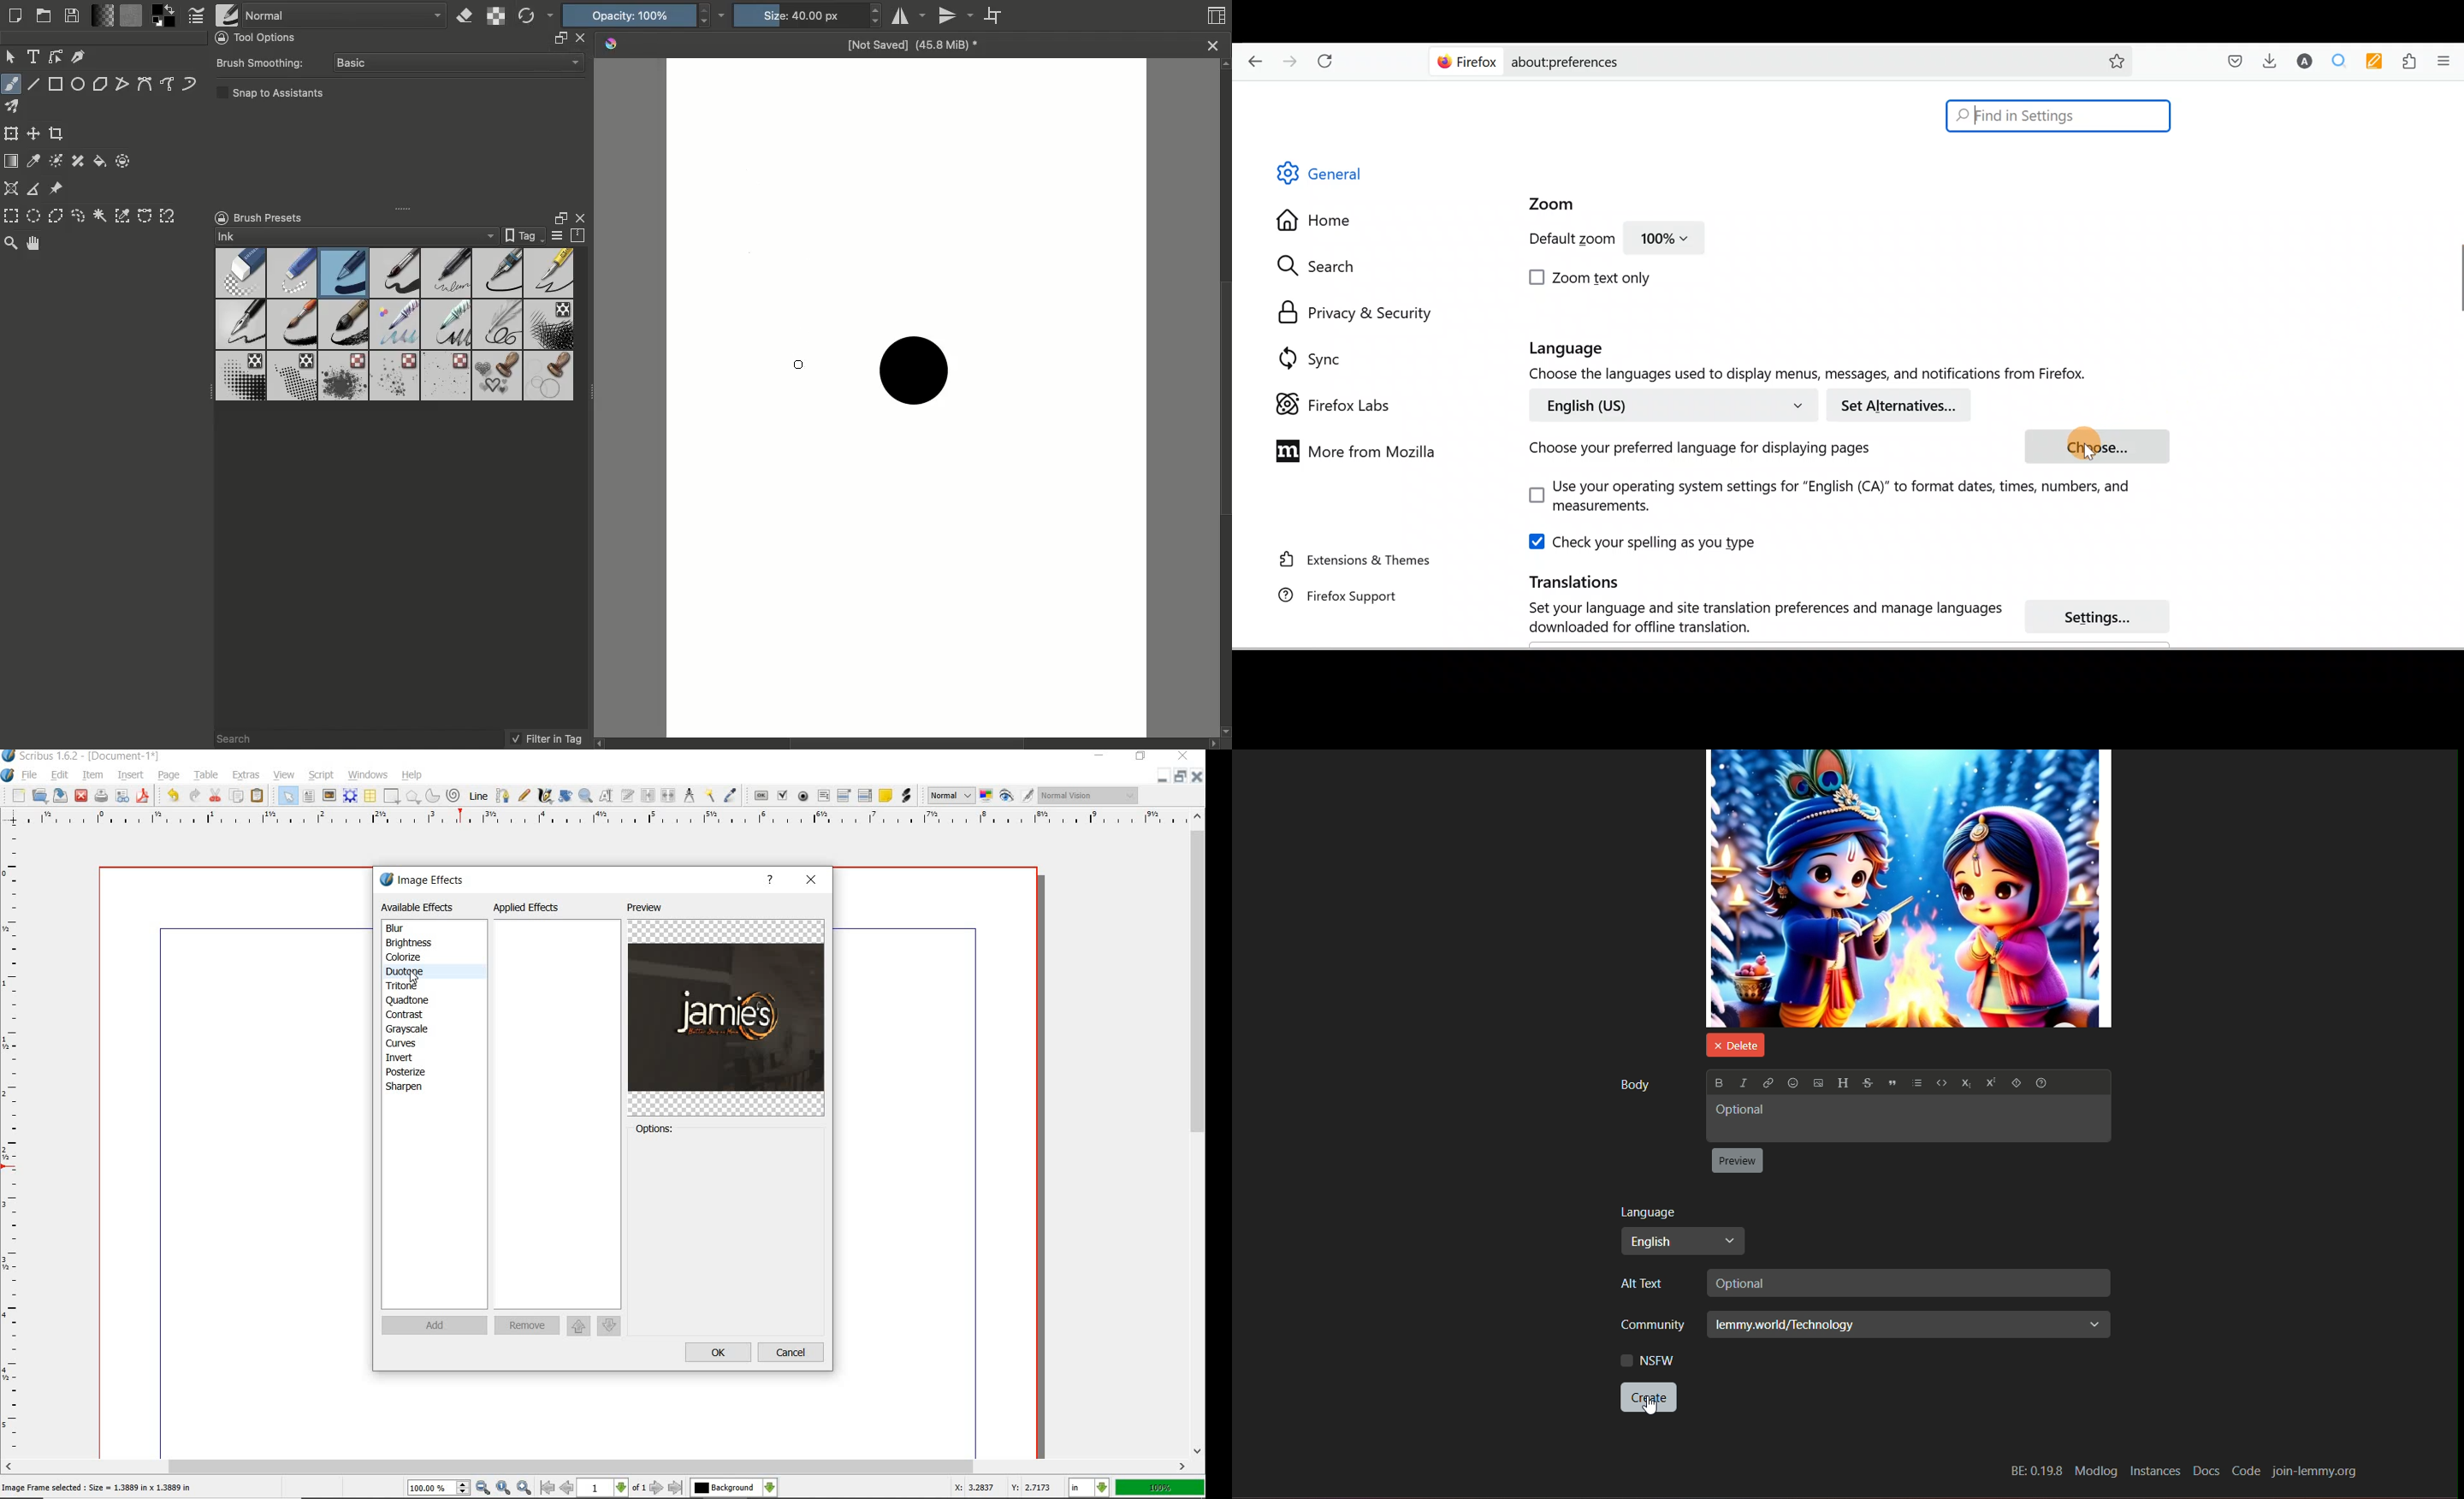 The image size is (2464, 1512). I want to click on bold, so click(1718, 1082).